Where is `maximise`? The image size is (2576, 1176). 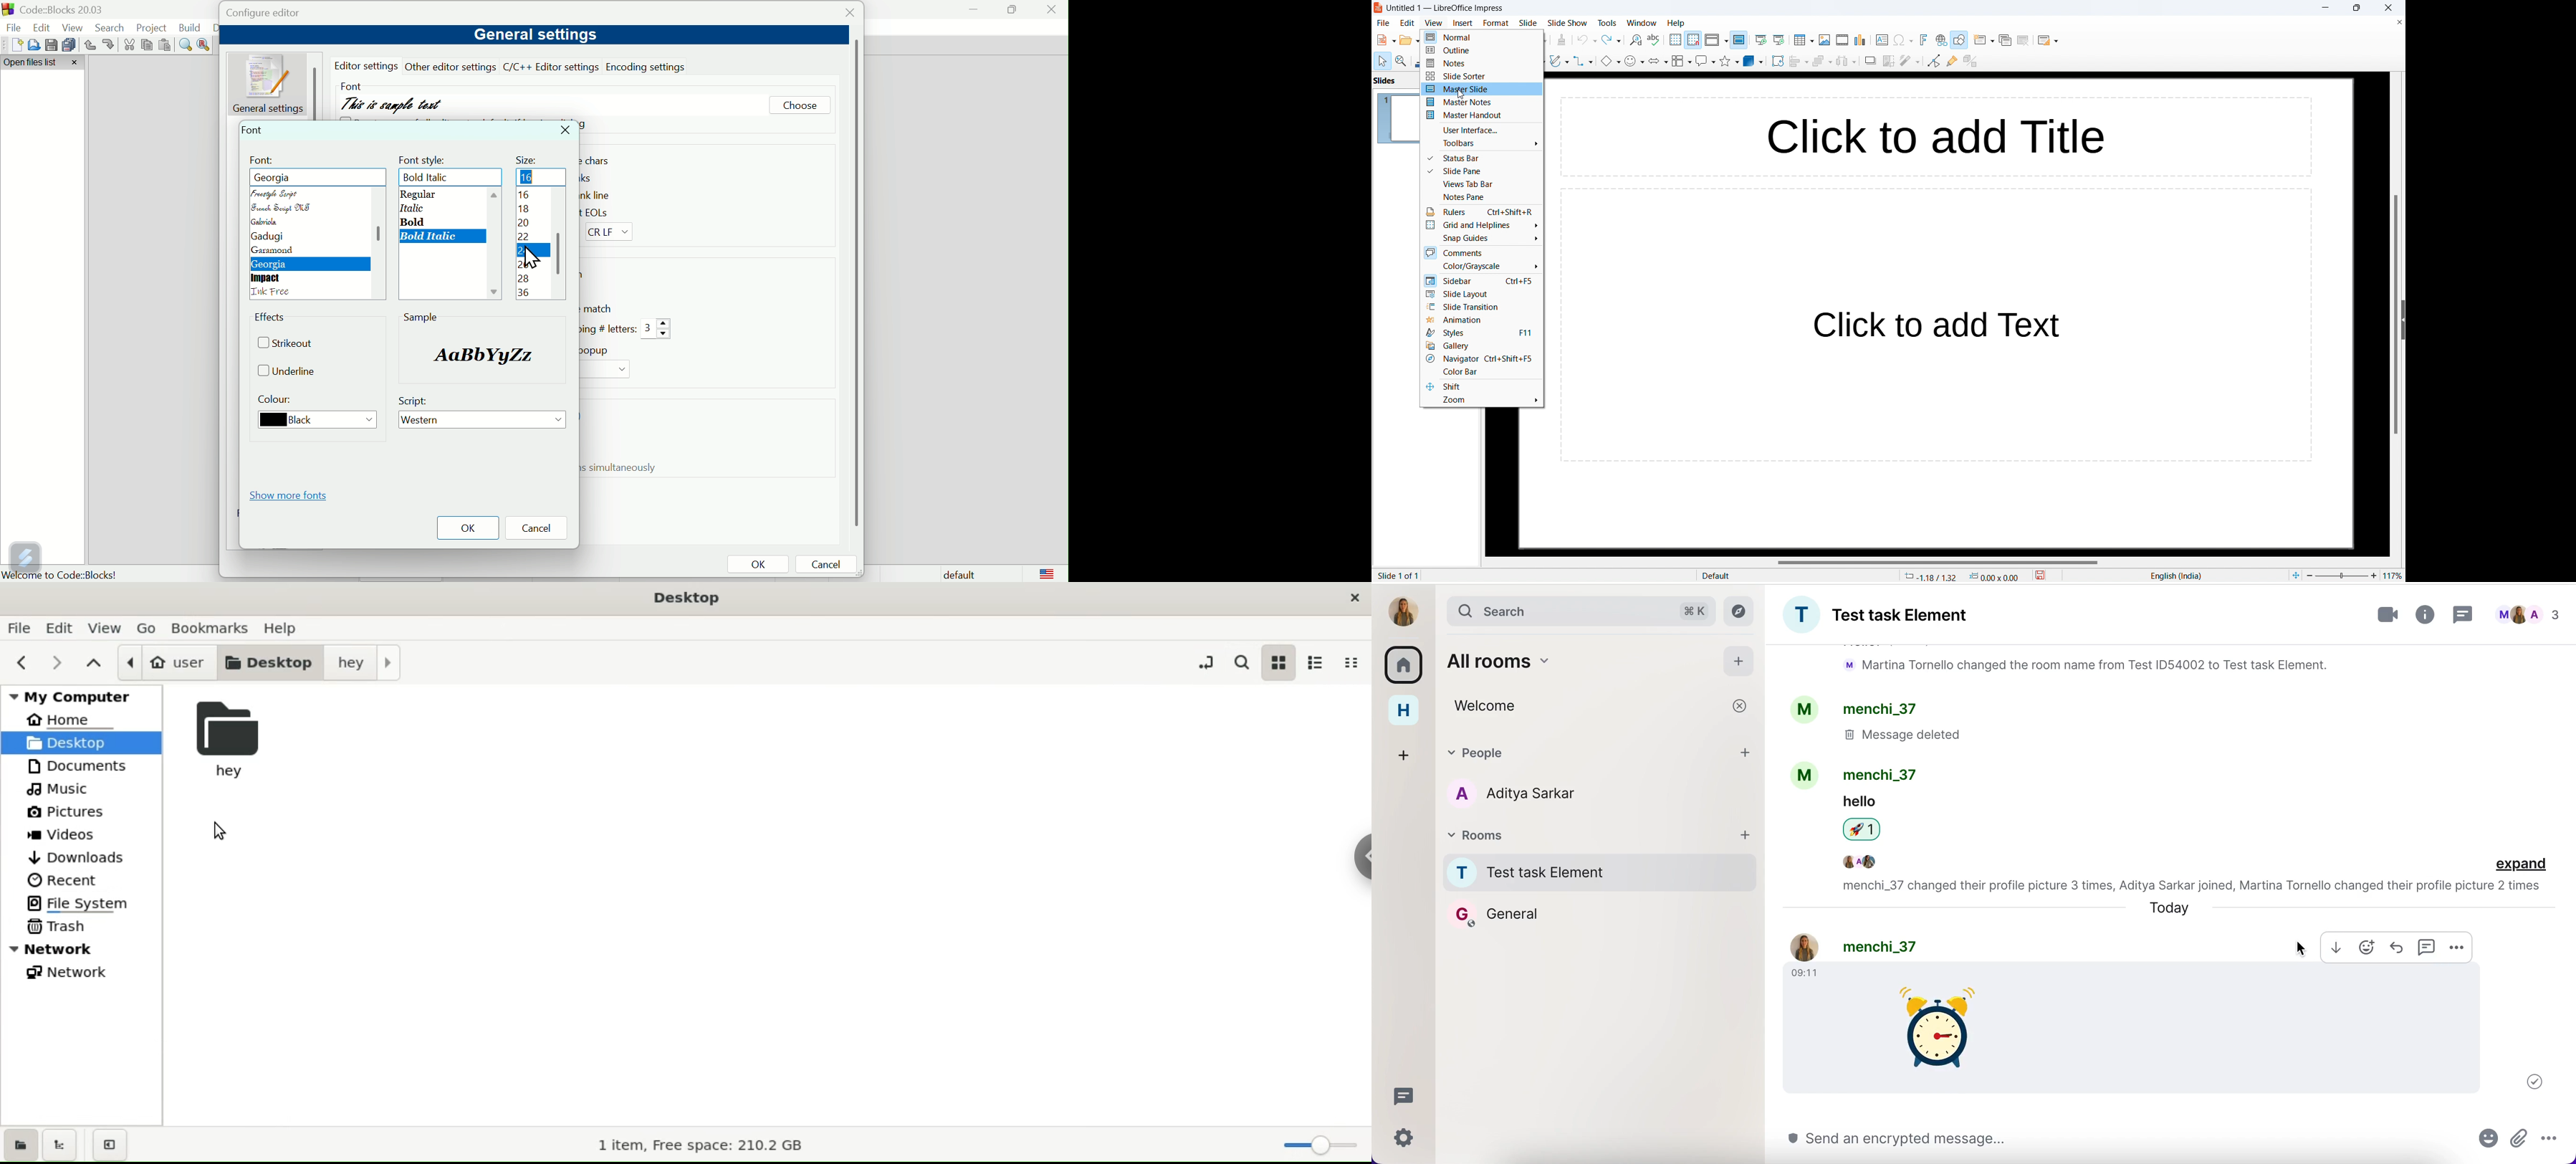
maximise is located at coordinates (1011, 9).